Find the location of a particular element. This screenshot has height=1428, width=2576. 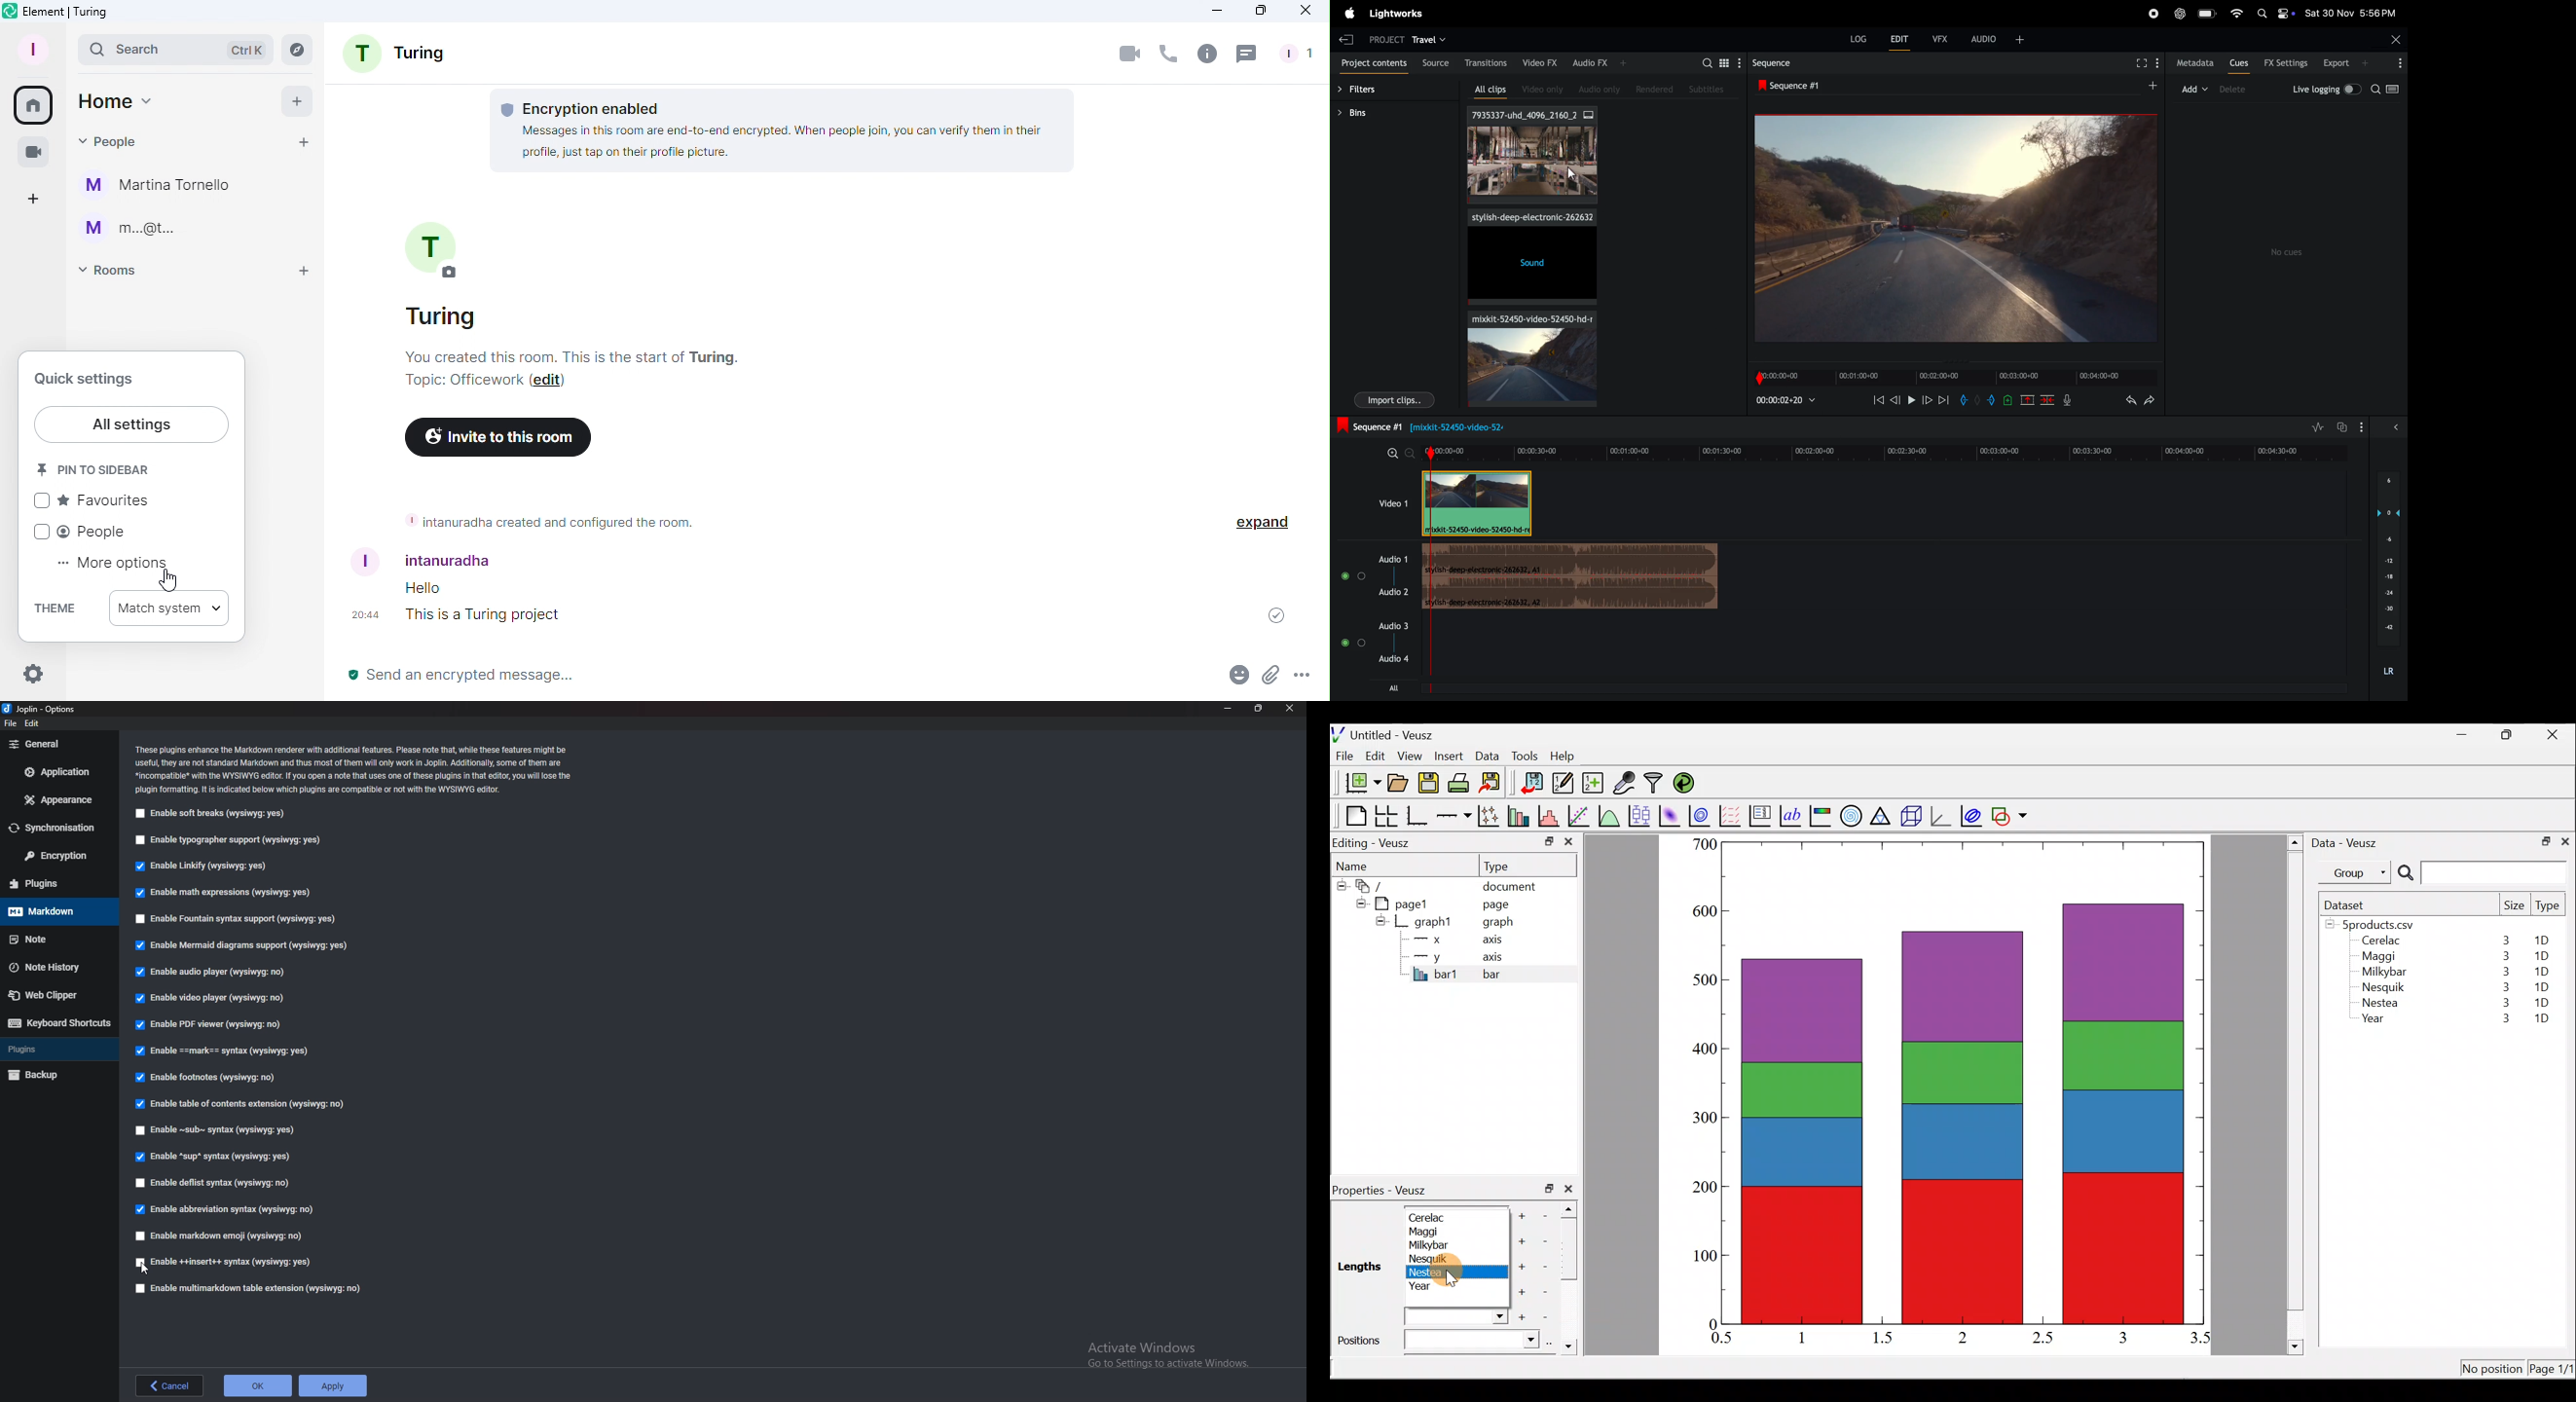

Maximize is located at coordinates (1254, 12).